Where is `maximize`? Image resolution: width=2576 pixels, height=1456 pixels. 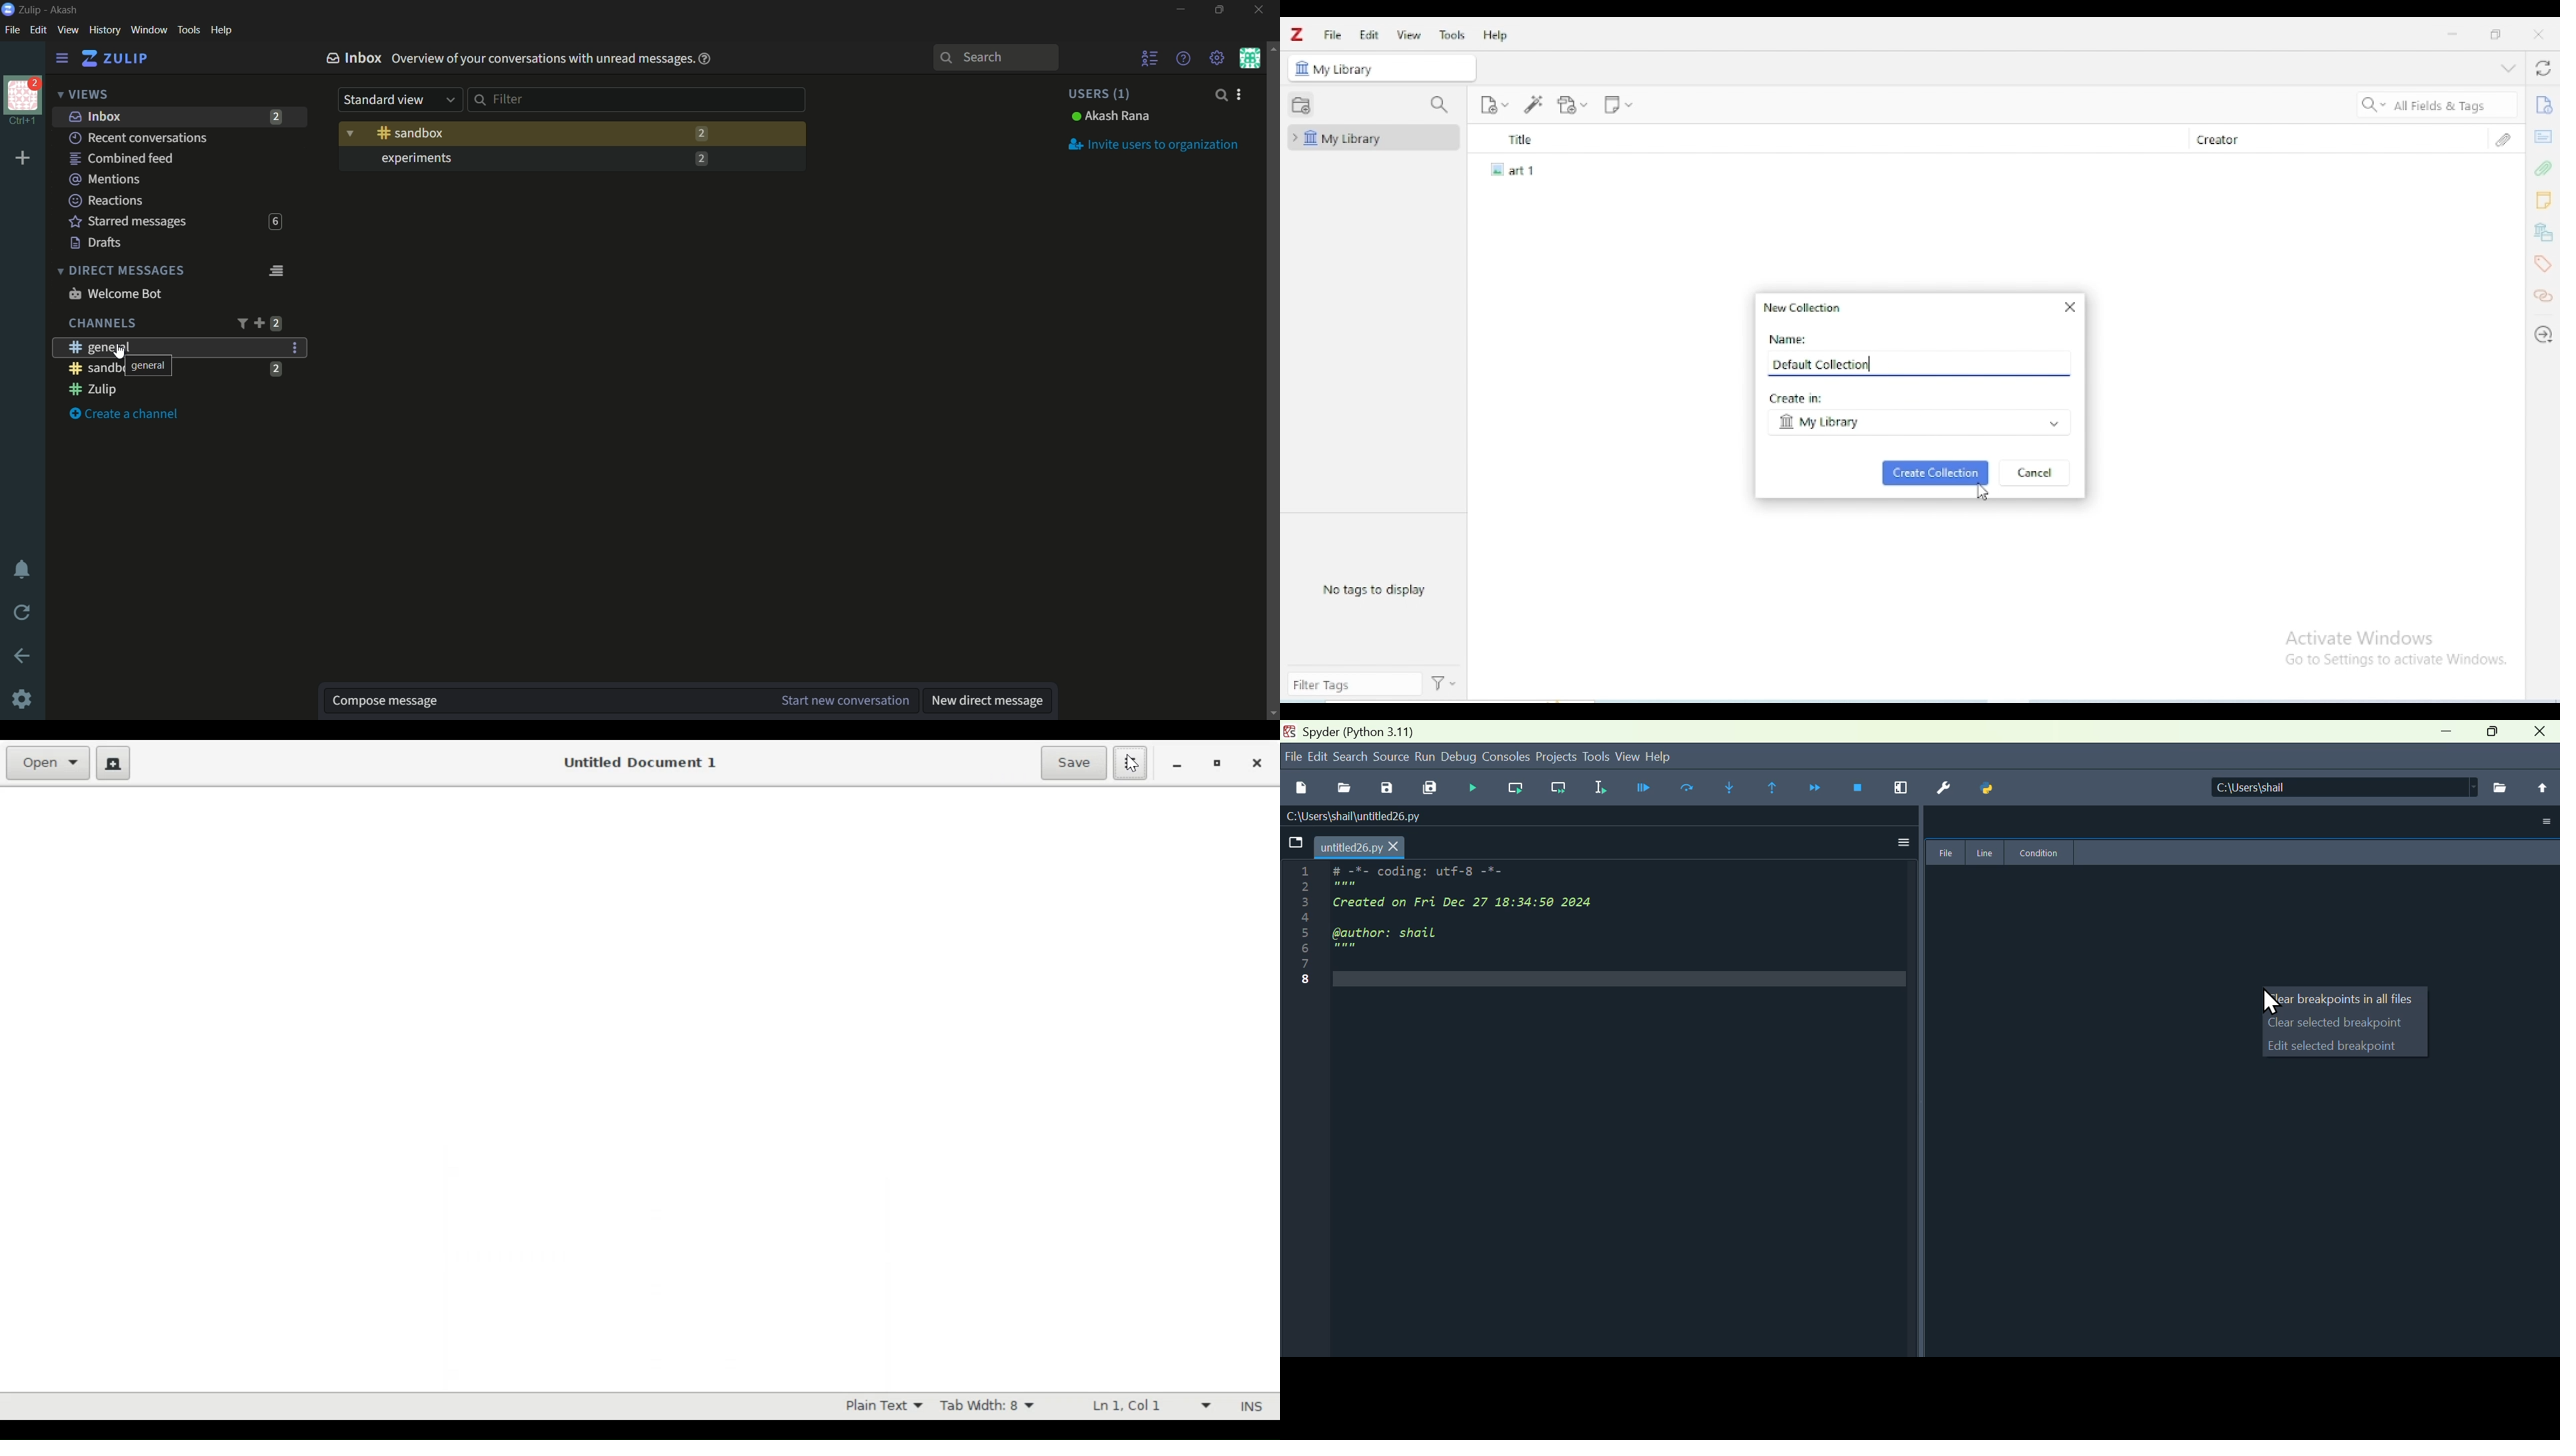
maximize is located at coordinates (2496, 34).